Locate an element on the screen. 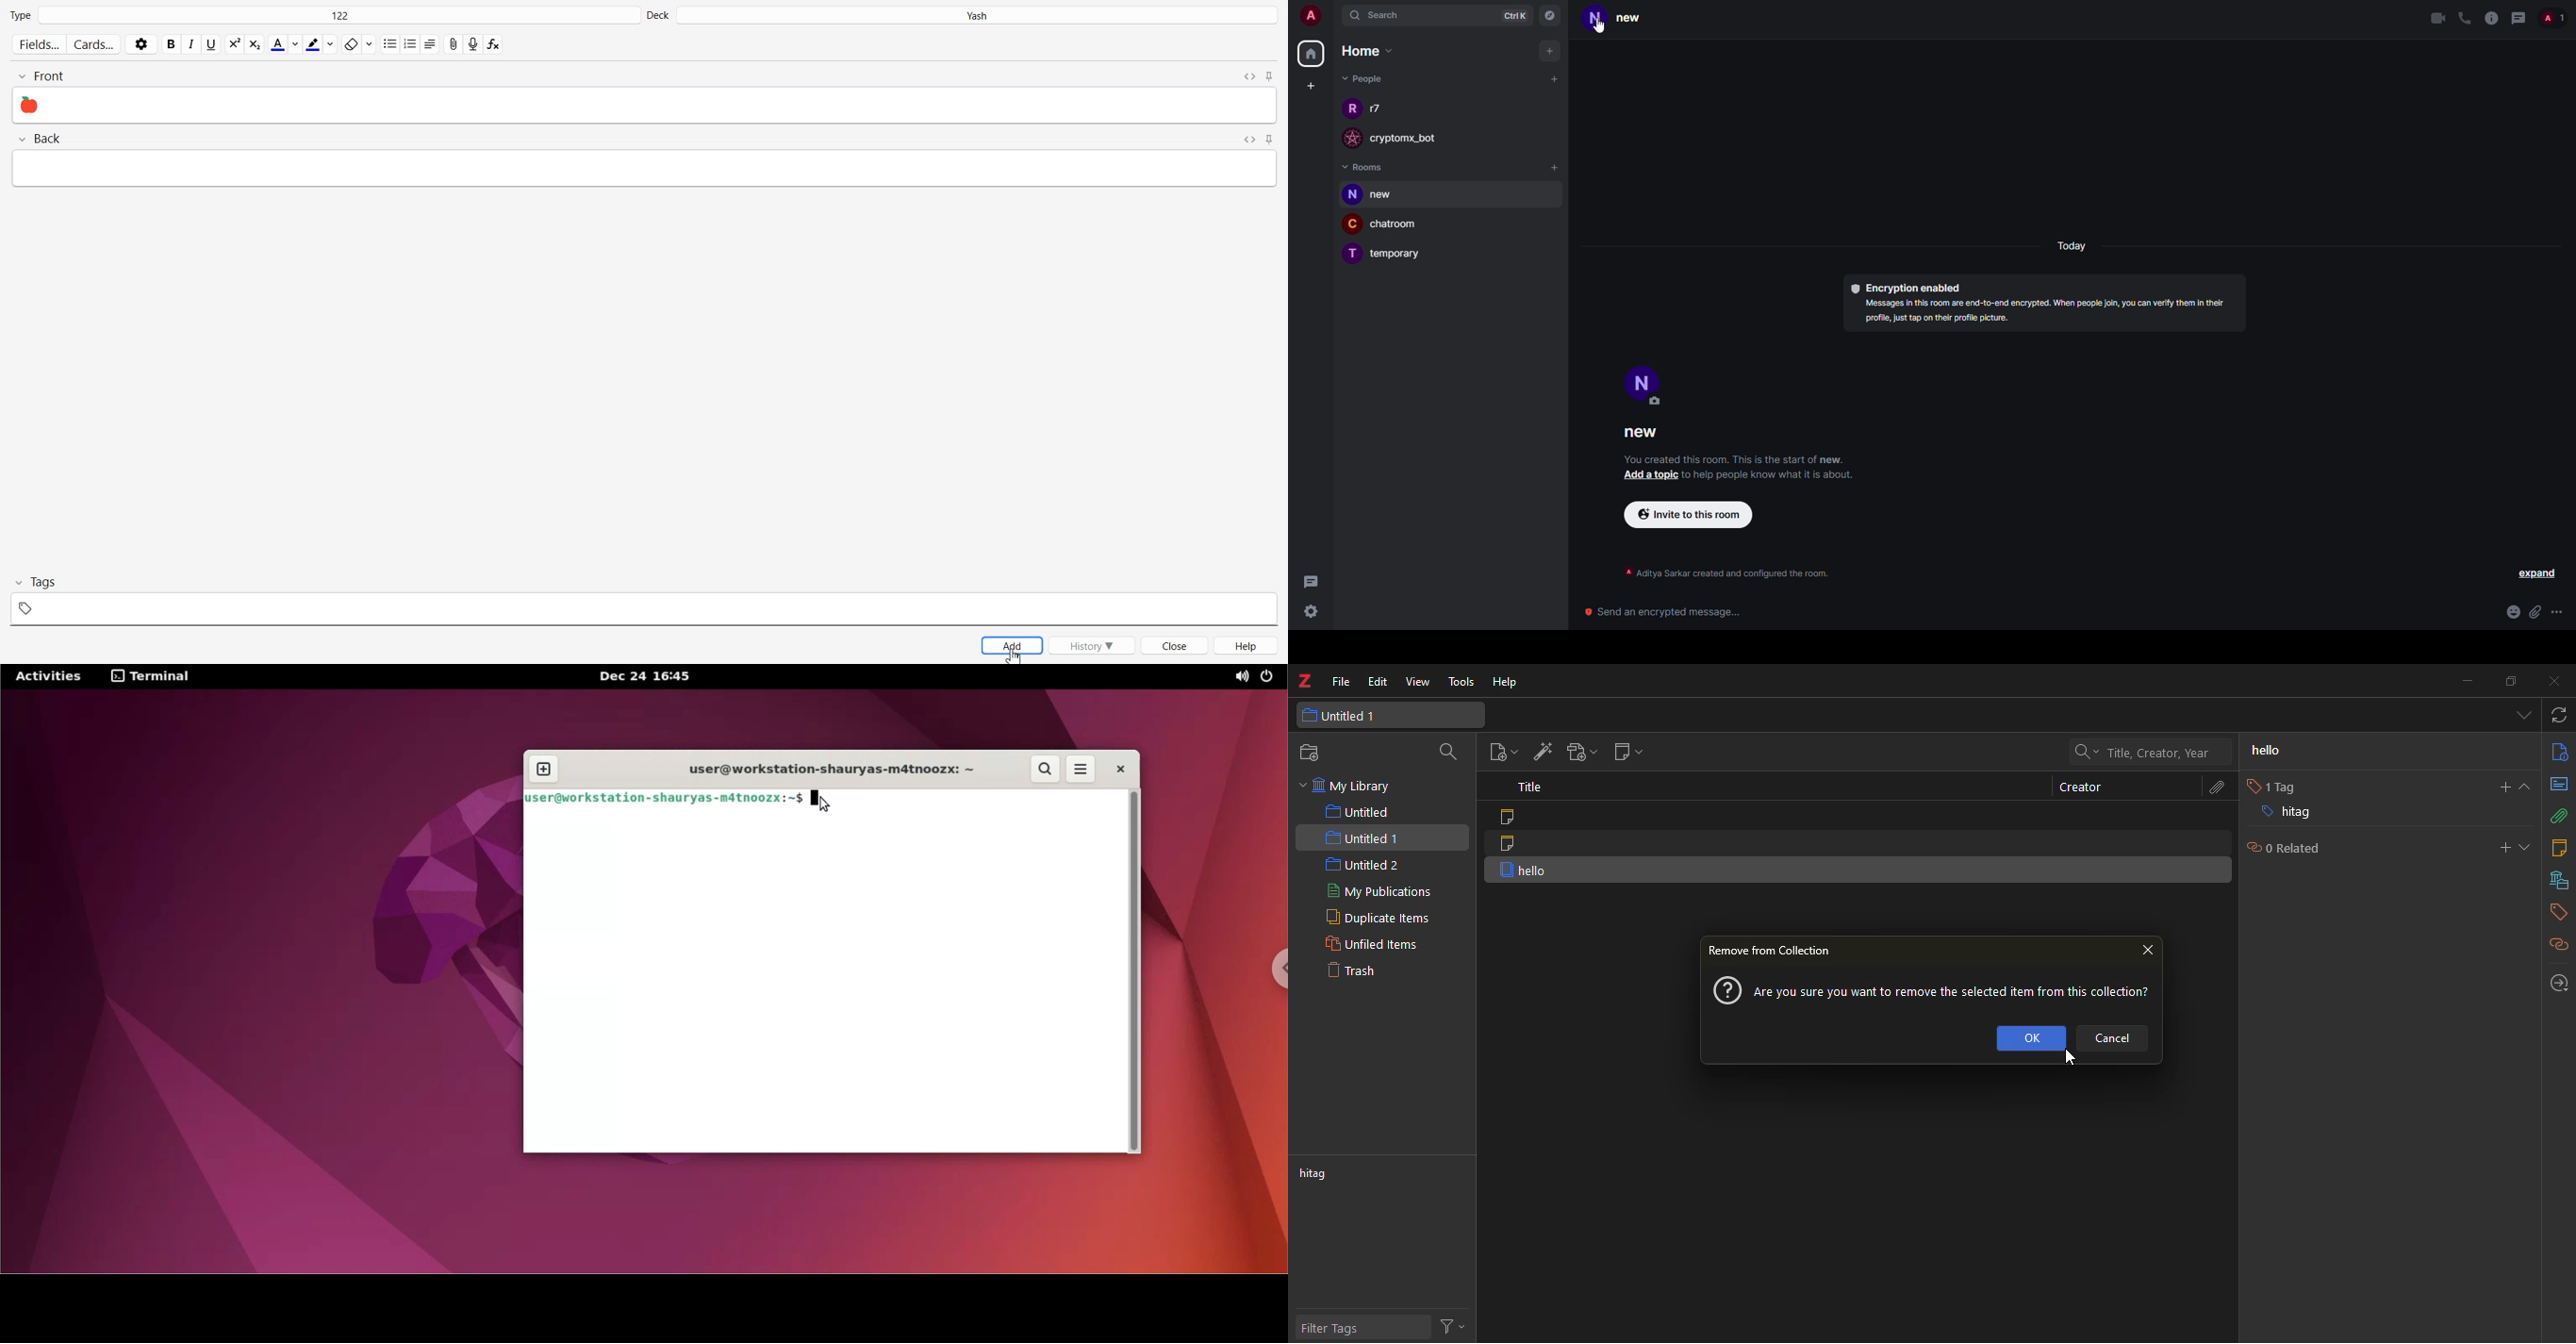  library is located at coordinates (2560, 881).